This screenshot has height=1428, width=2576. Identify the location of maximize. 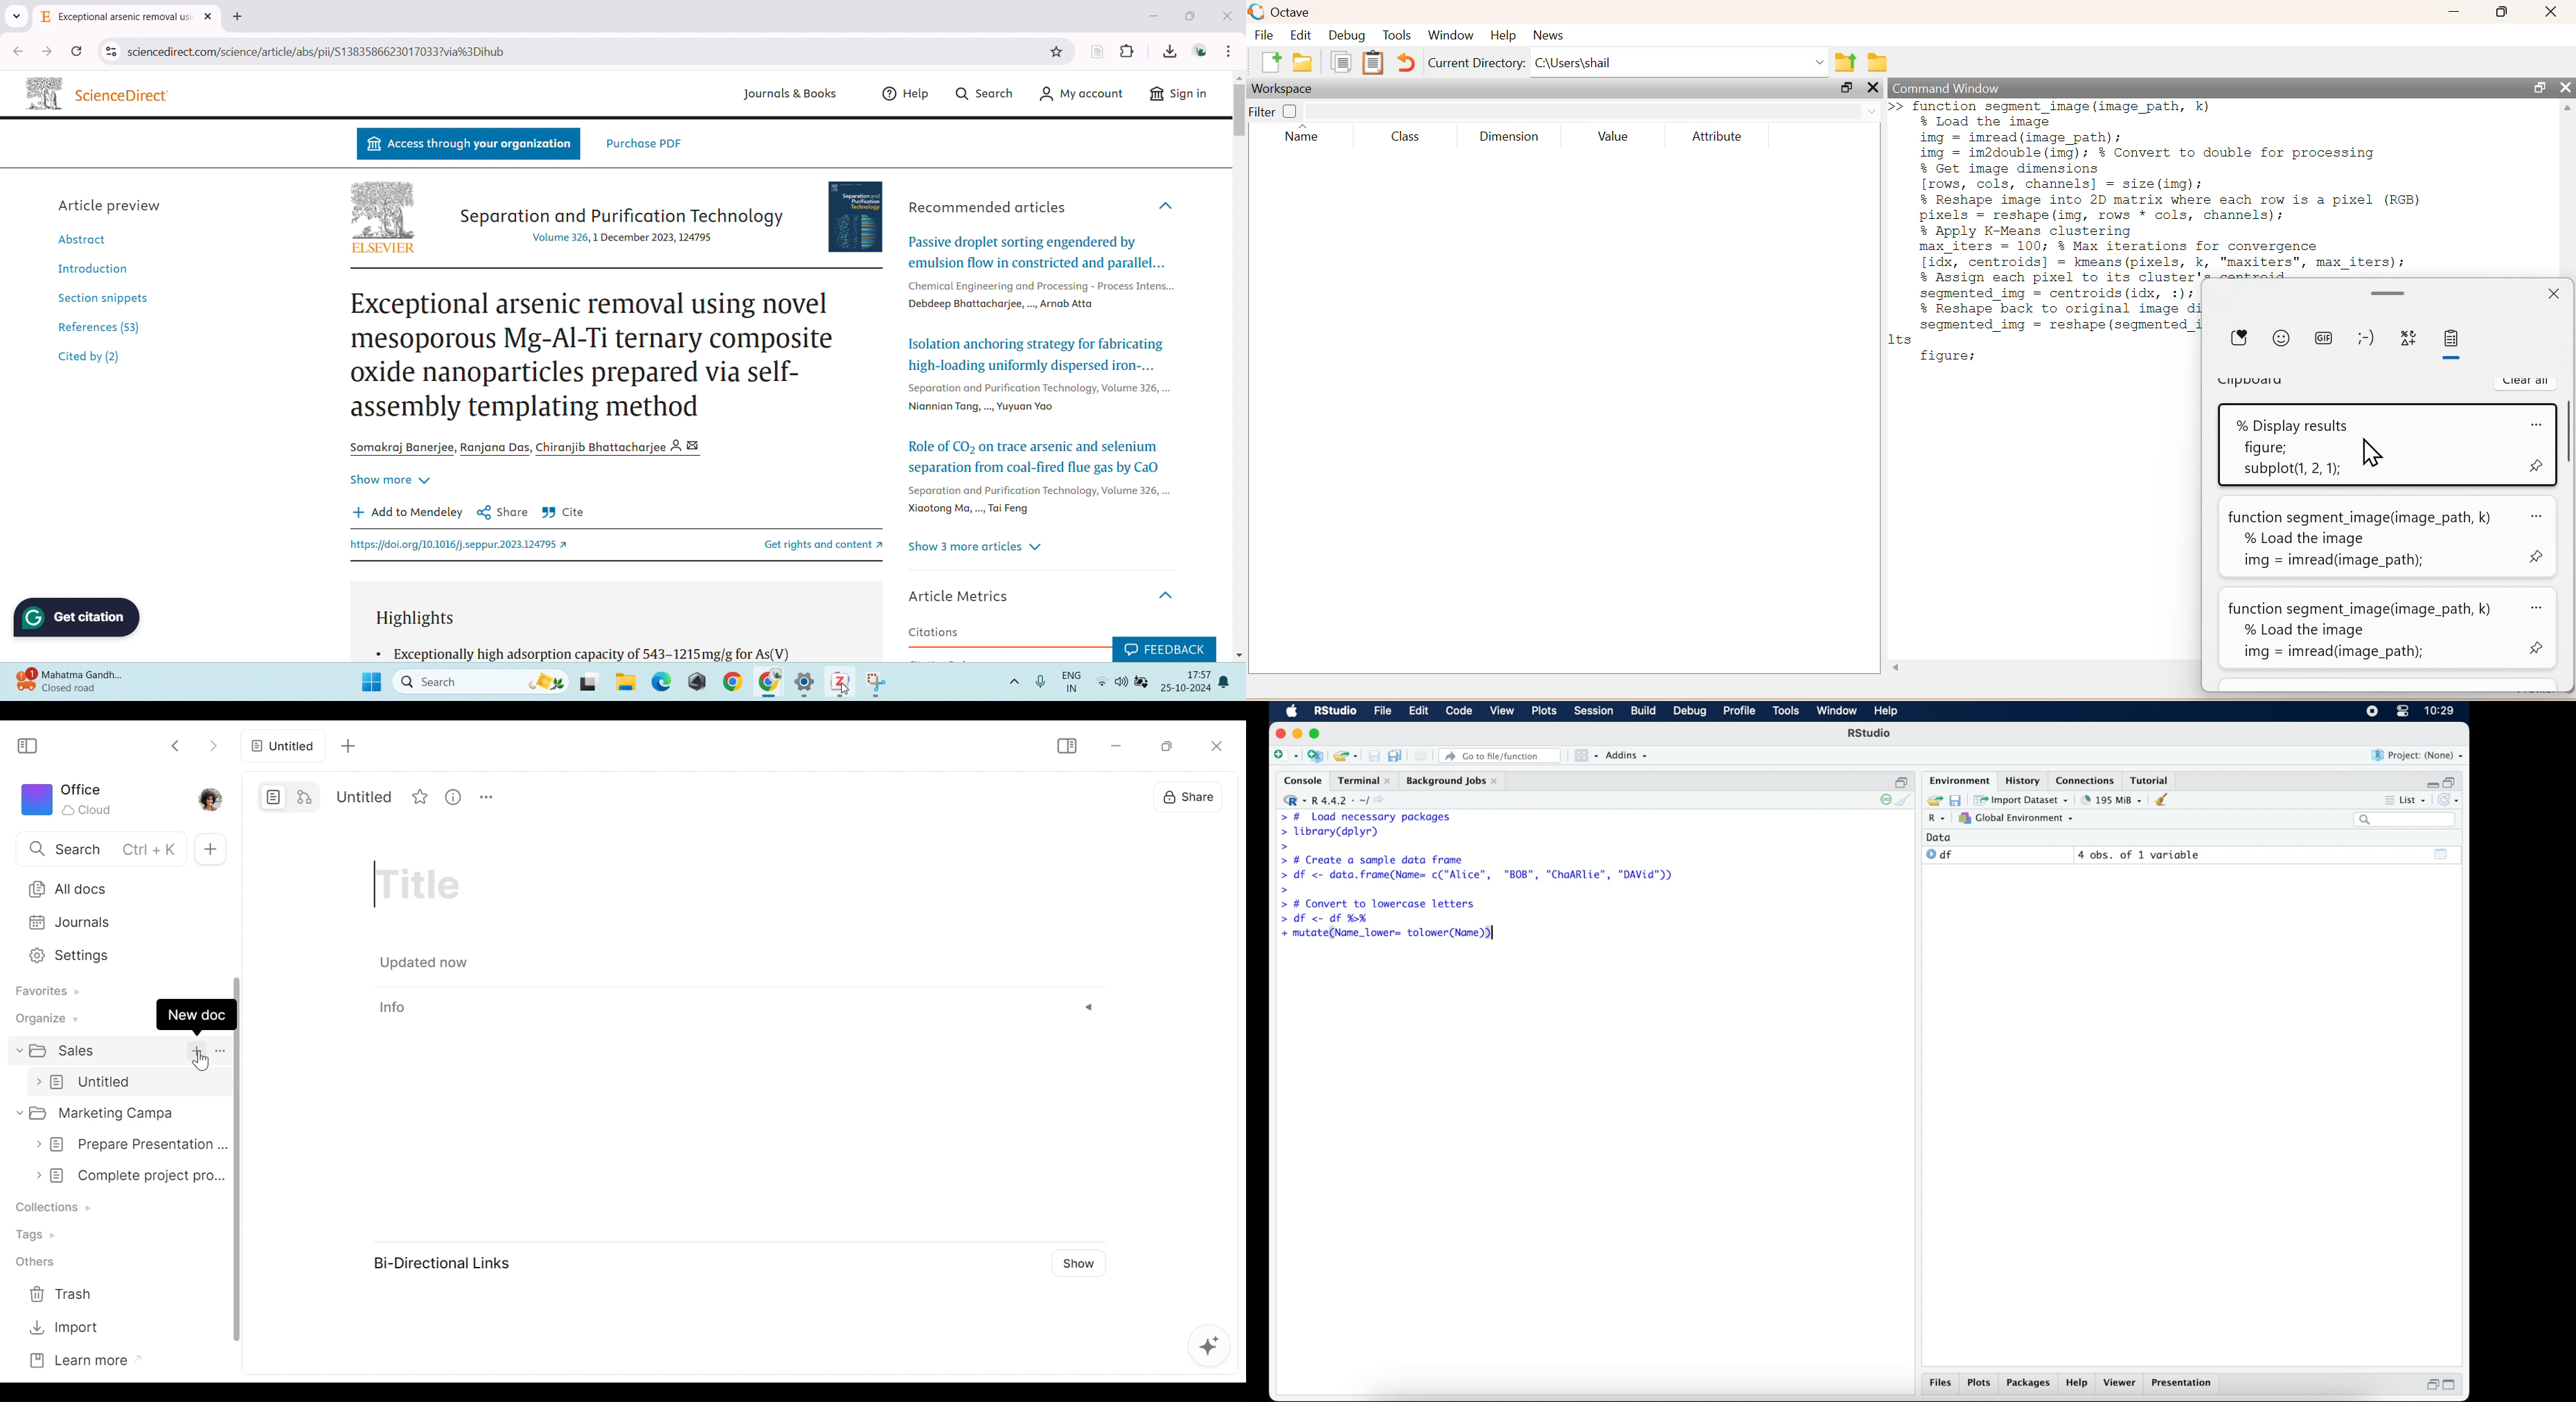
(2453, 1385).